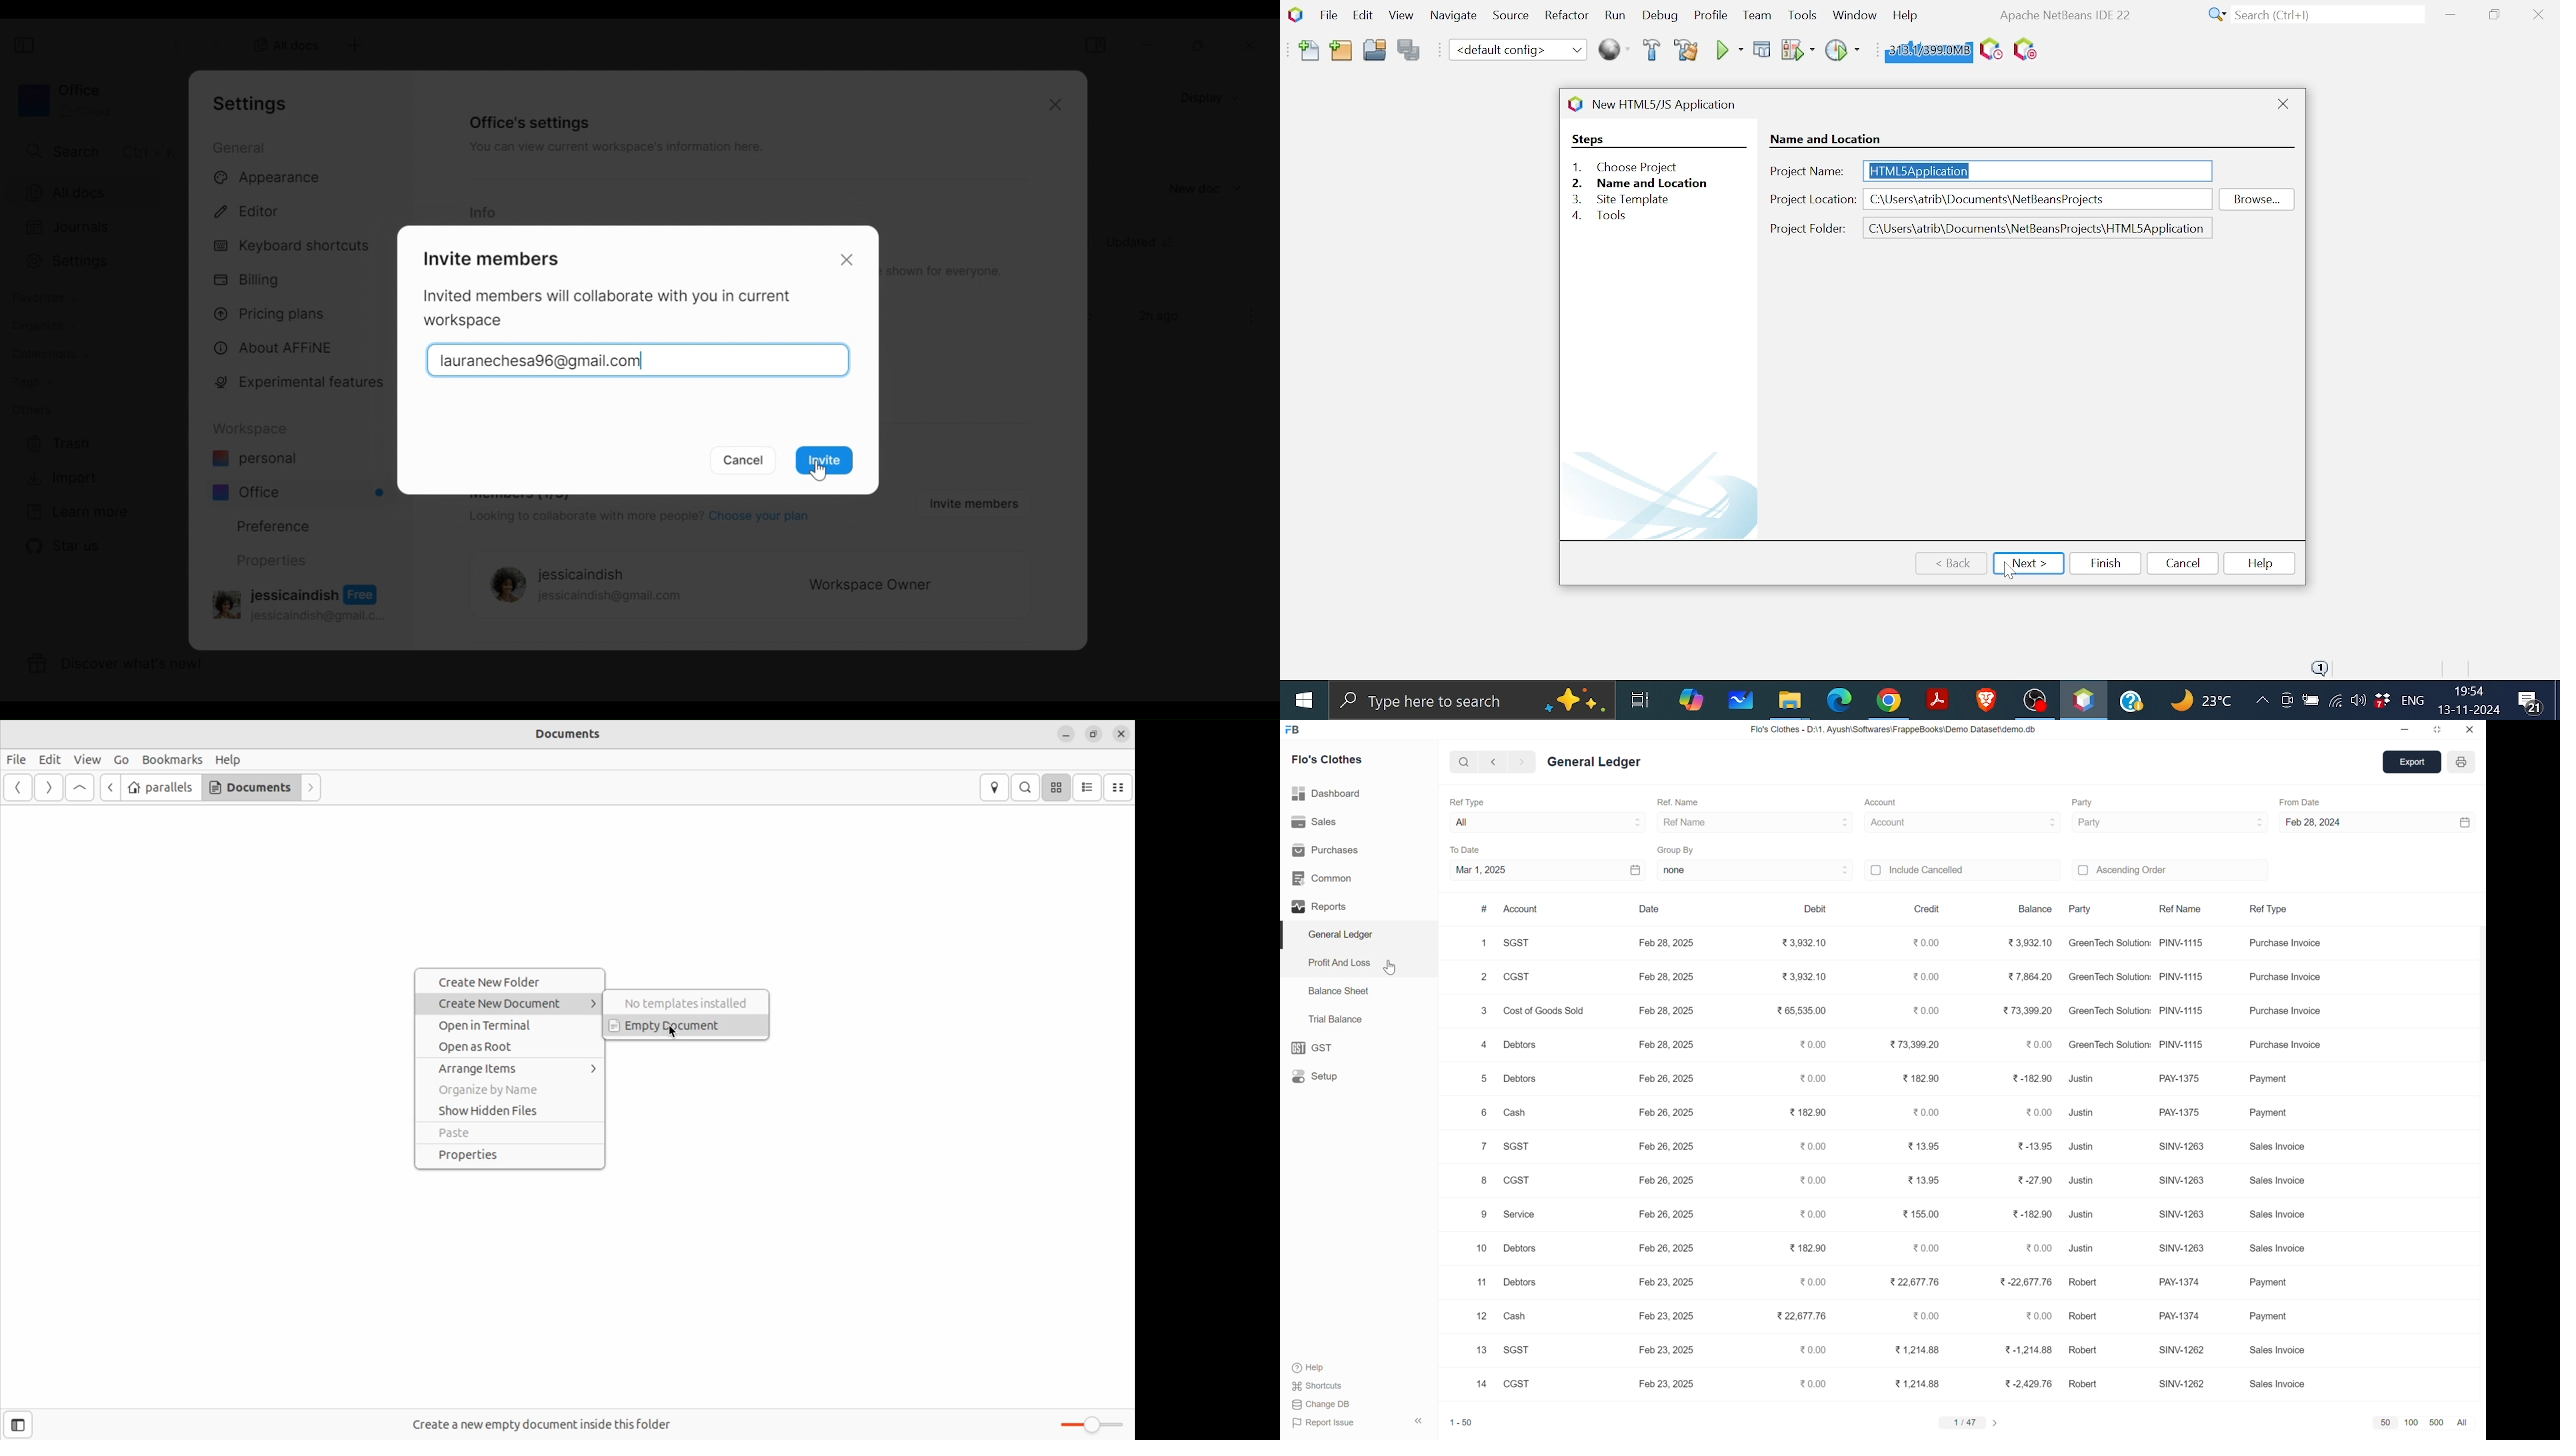  What do you see at coordinates (2460, 761) in the screenshot?
I see `Open report print view` at bounding box center [2460, 761].